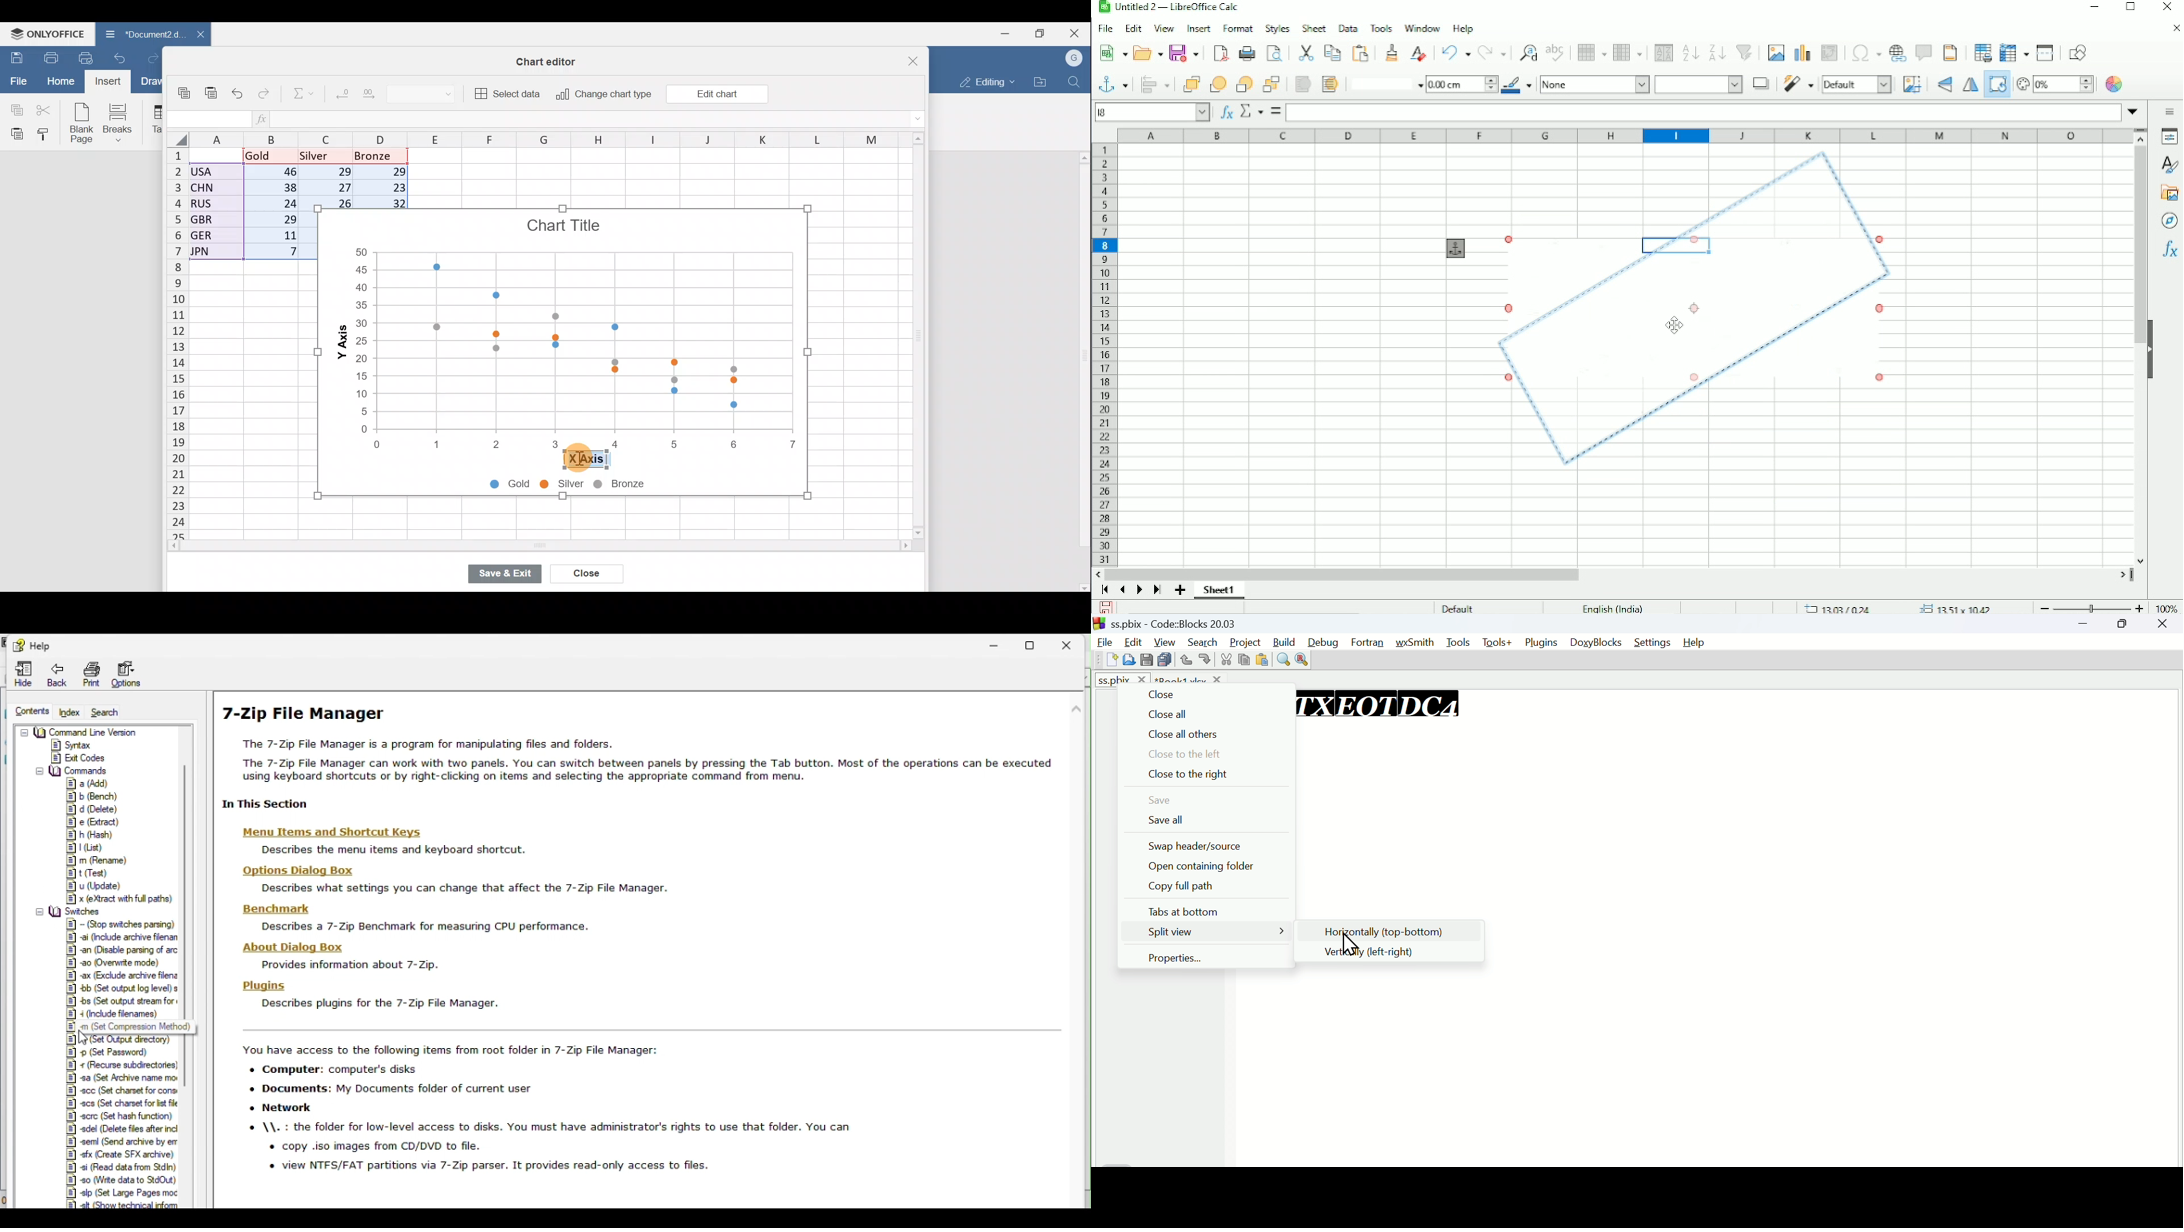 Image resolution: width=2184 pixels, height=1232 pixels. Describe the element at coordinates (16, 81) in the screenshot. I see `File` at that location.